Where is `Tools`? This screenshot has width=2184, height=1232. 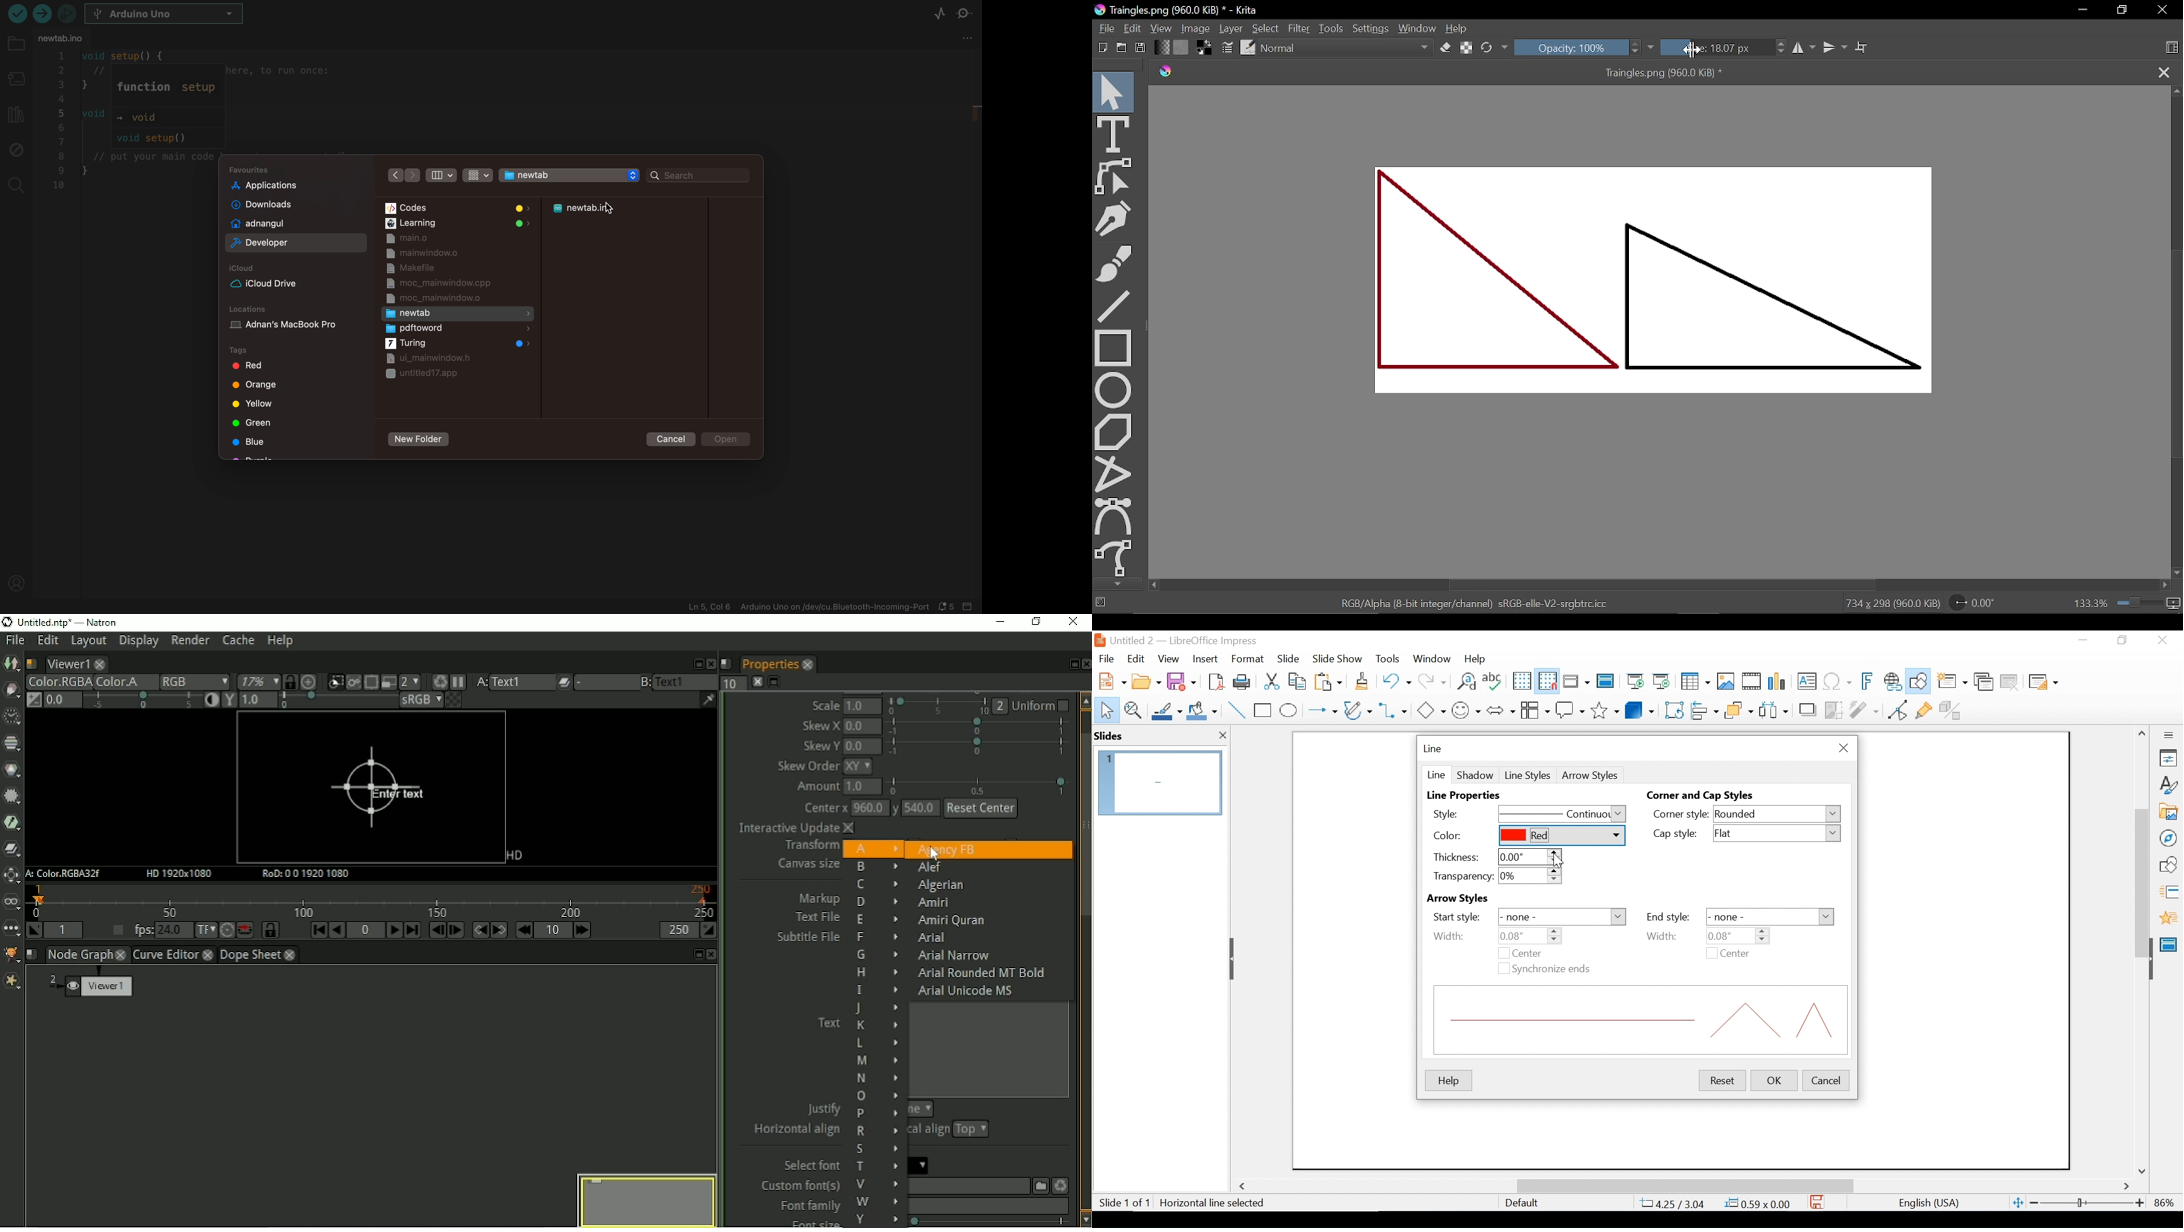 Tools is located at coordinates (1332, 28).